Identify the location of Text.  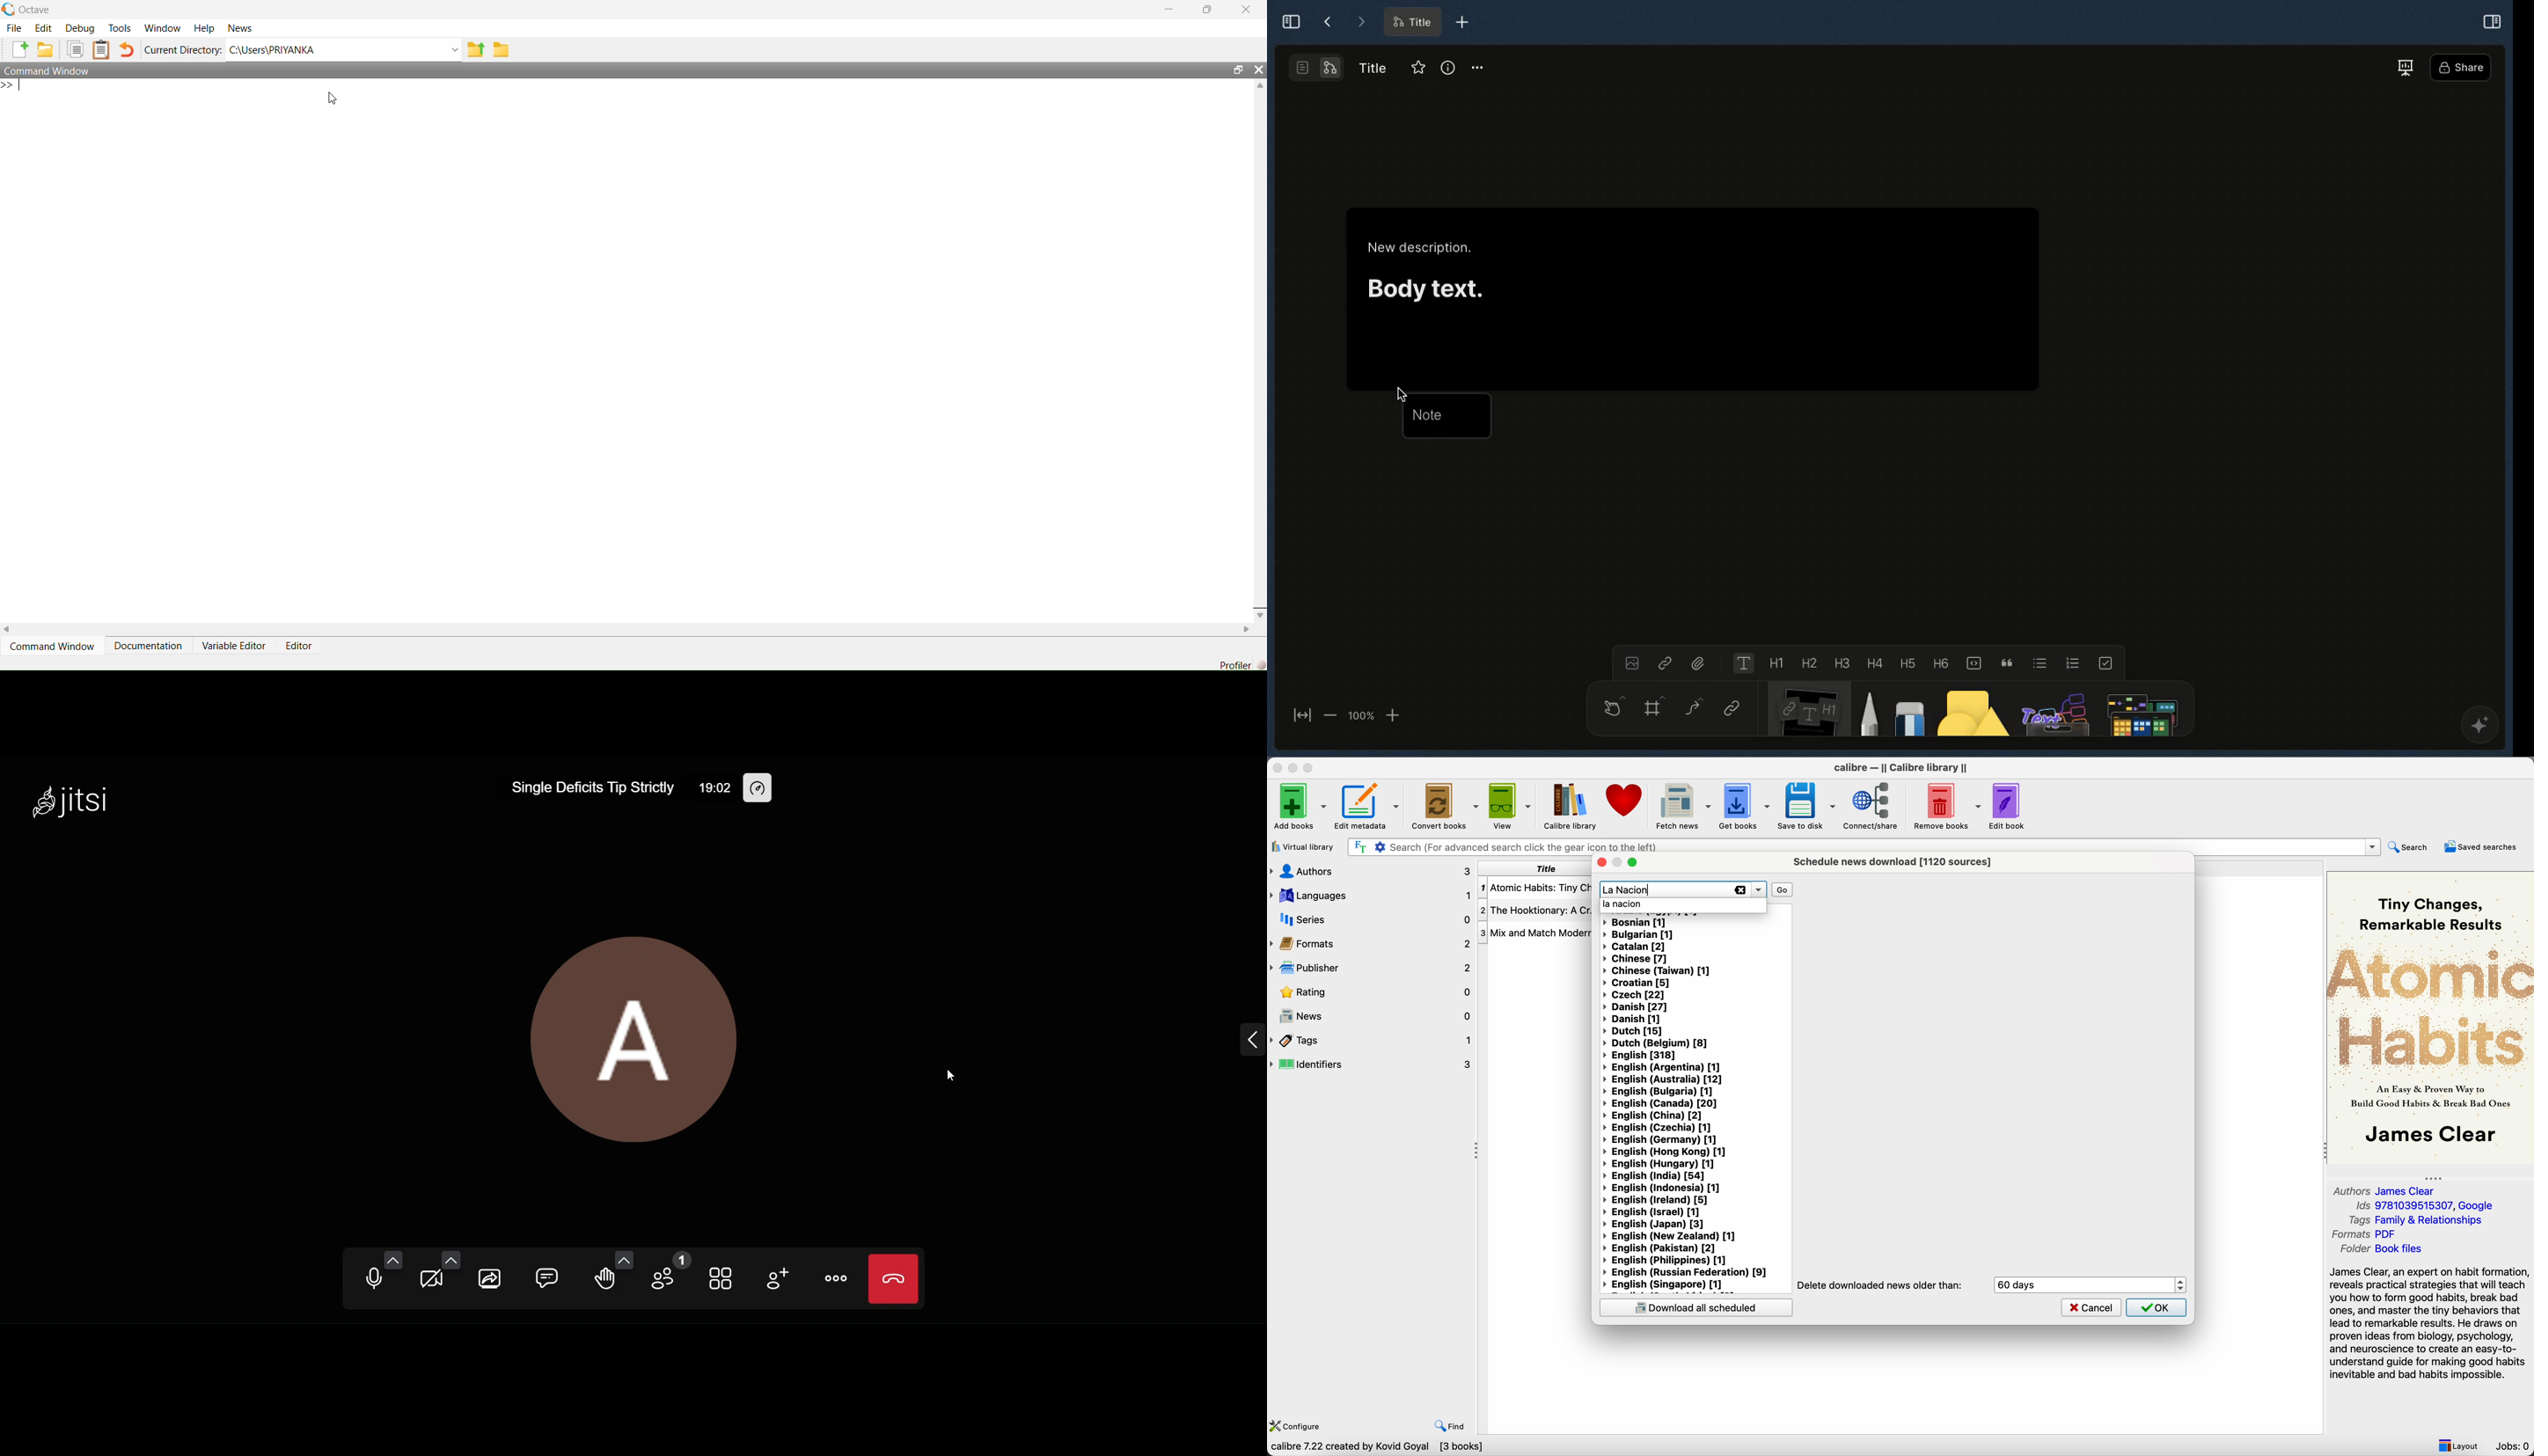
(1741, 663).